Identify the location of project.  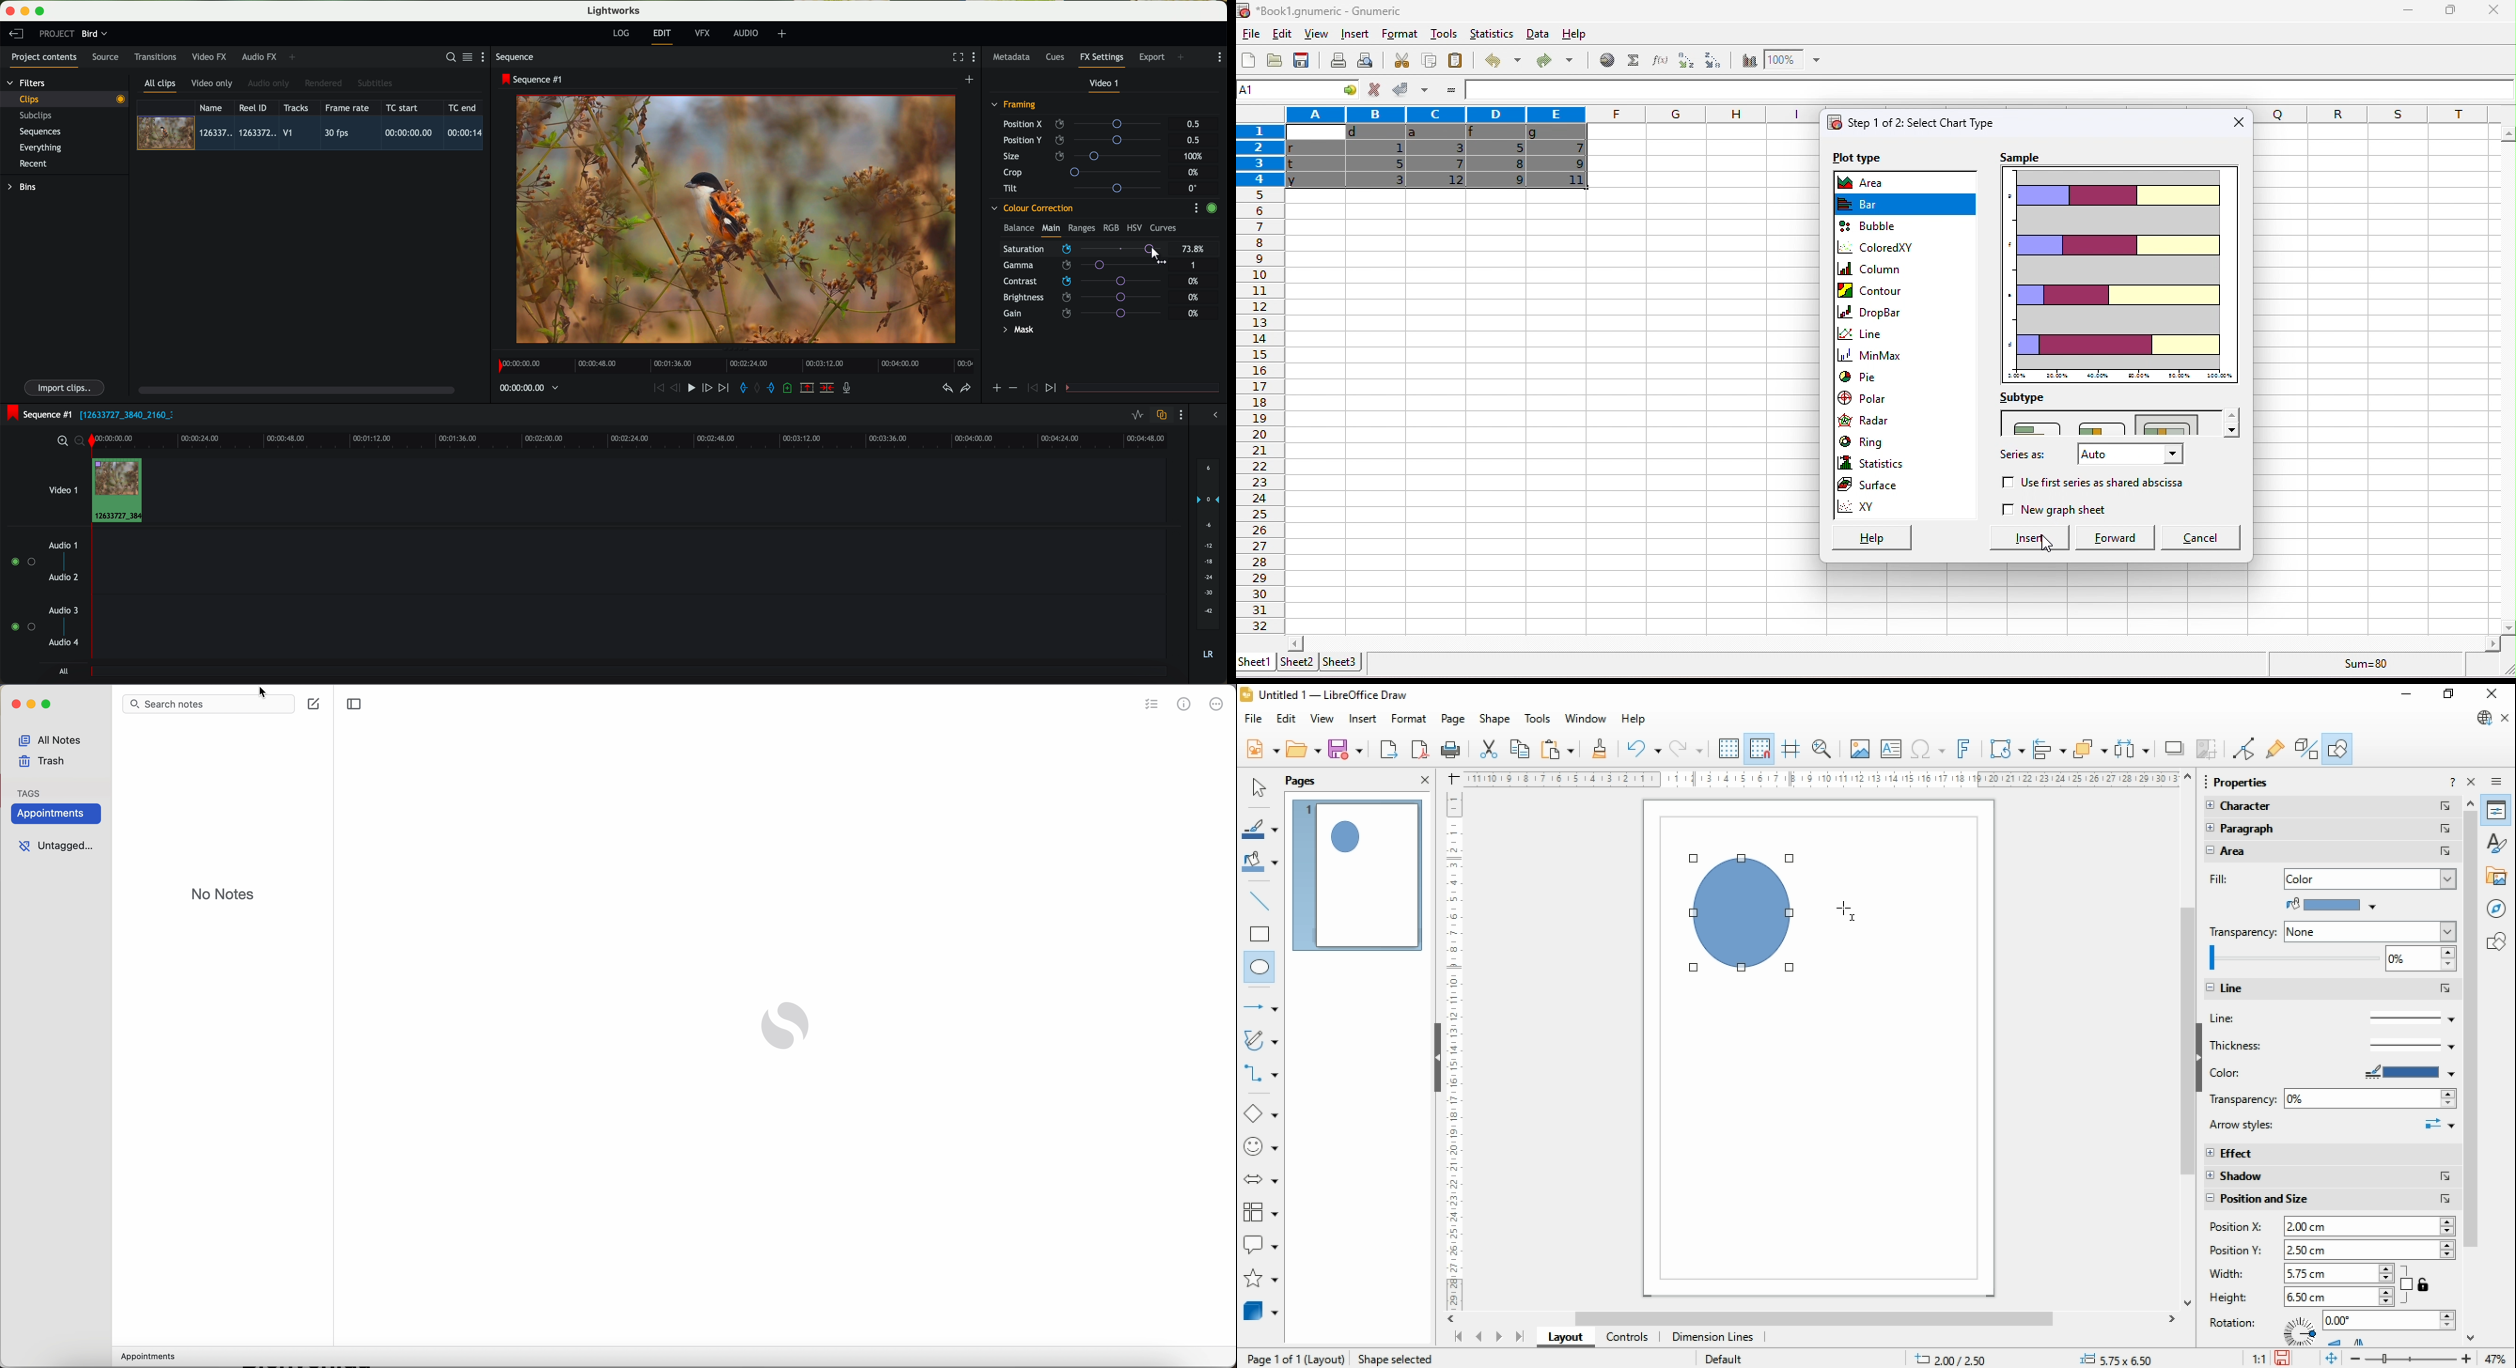
(57, 34).